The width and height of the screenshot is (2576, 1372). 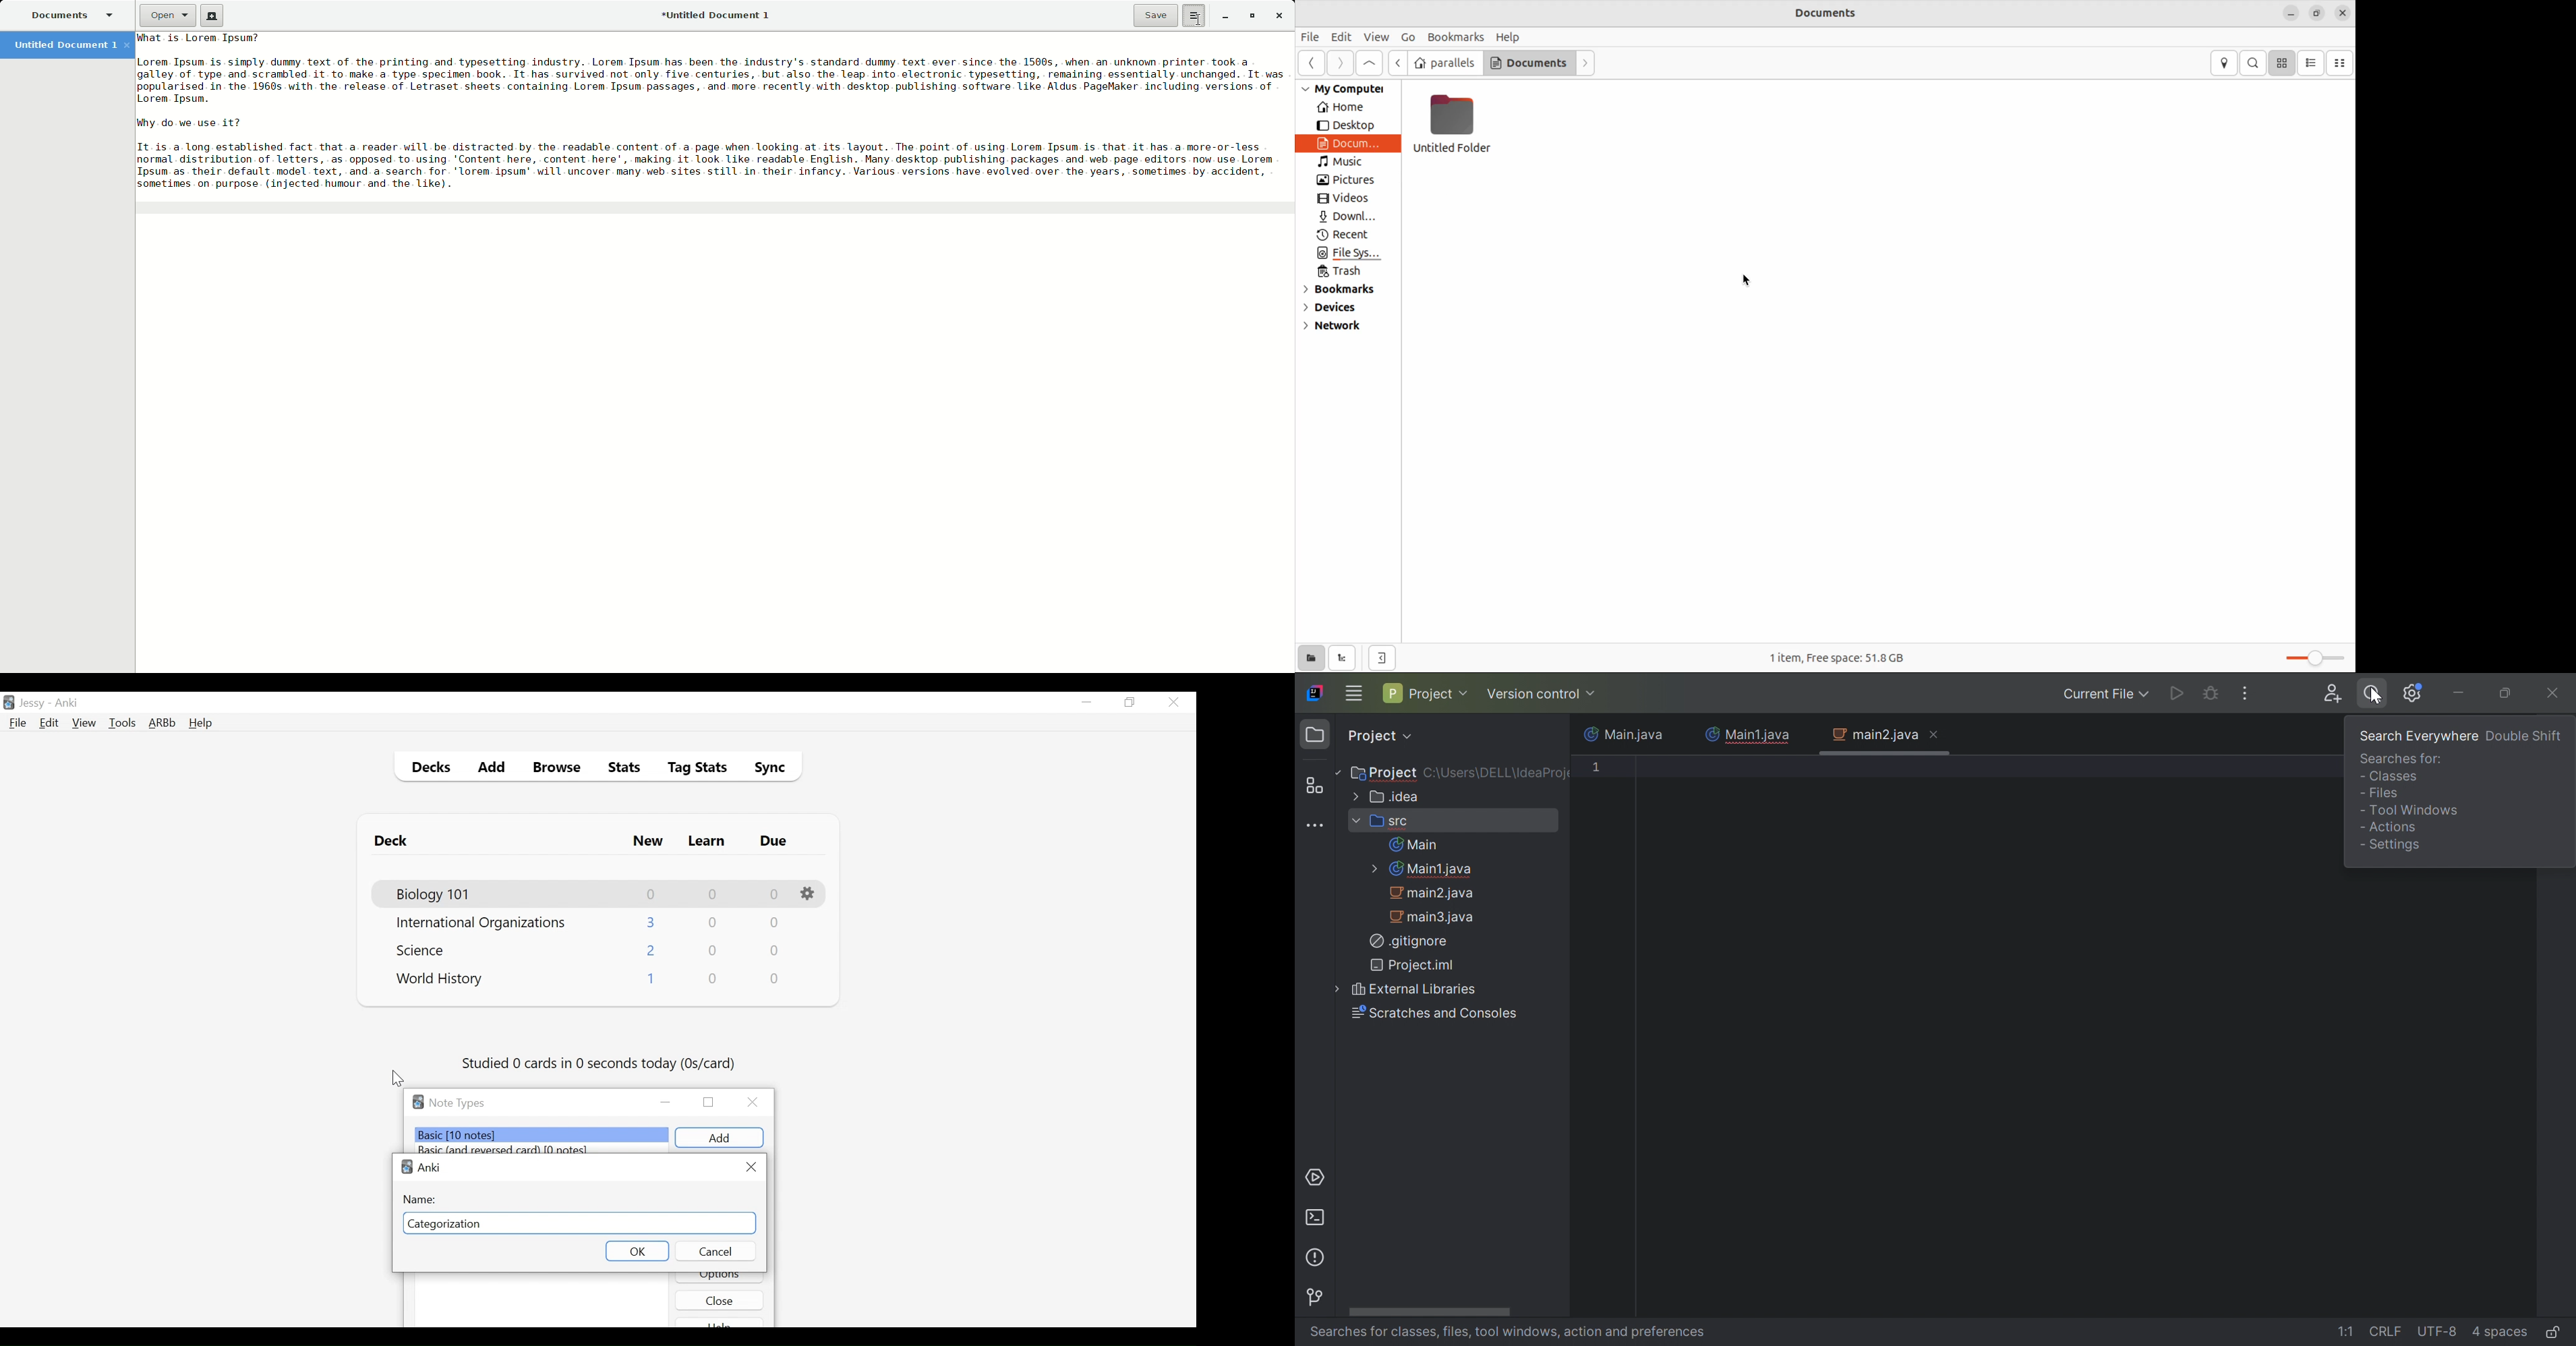 I want to click on Software logo, so click(x=418, y=1102).